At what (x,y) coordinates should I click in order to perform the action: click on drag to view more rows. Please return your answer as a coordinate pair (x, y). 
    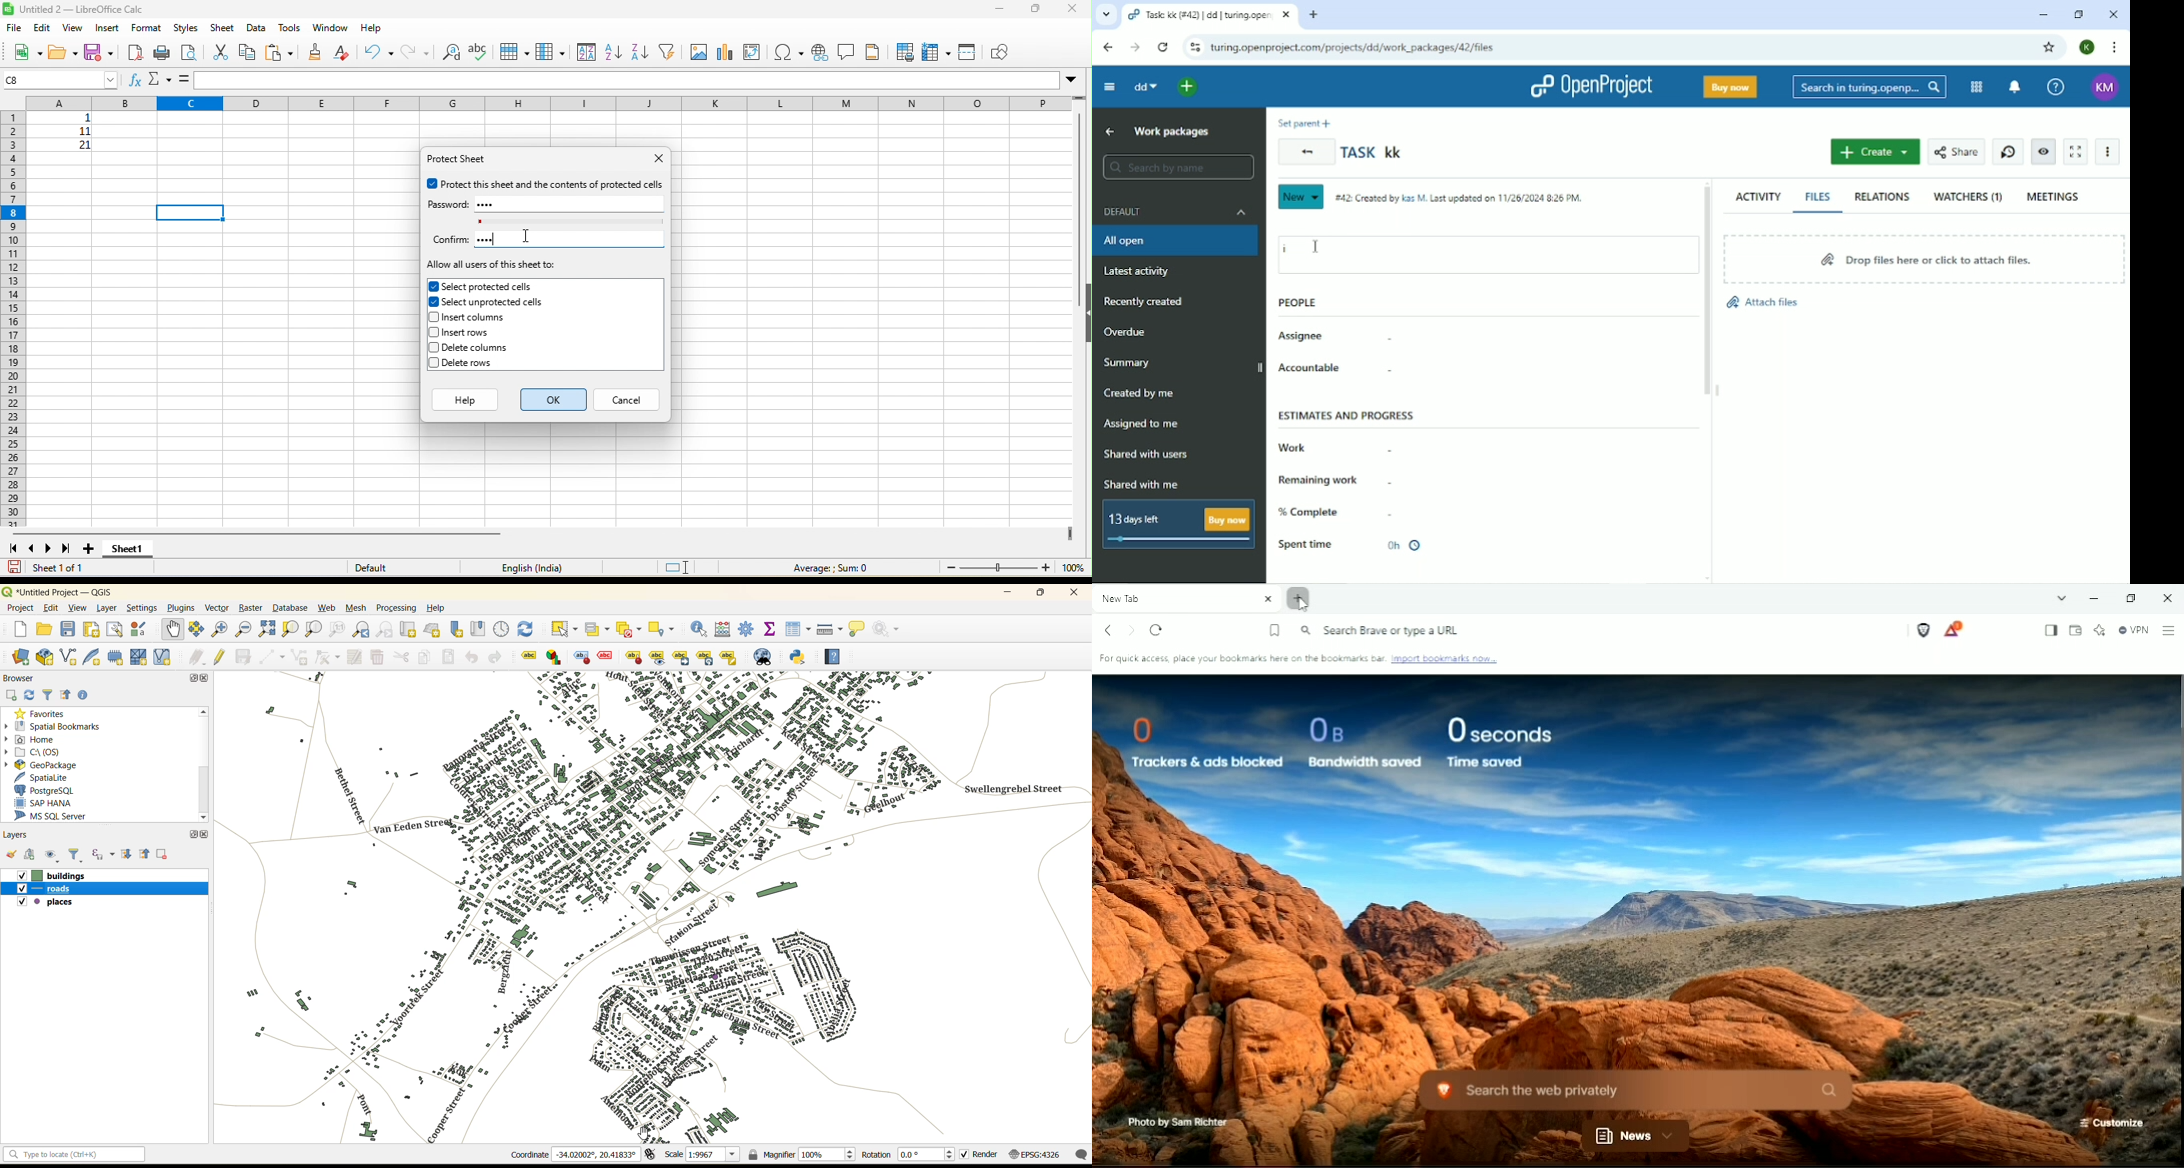
    Looking at the image, I should click on (1080, 100).